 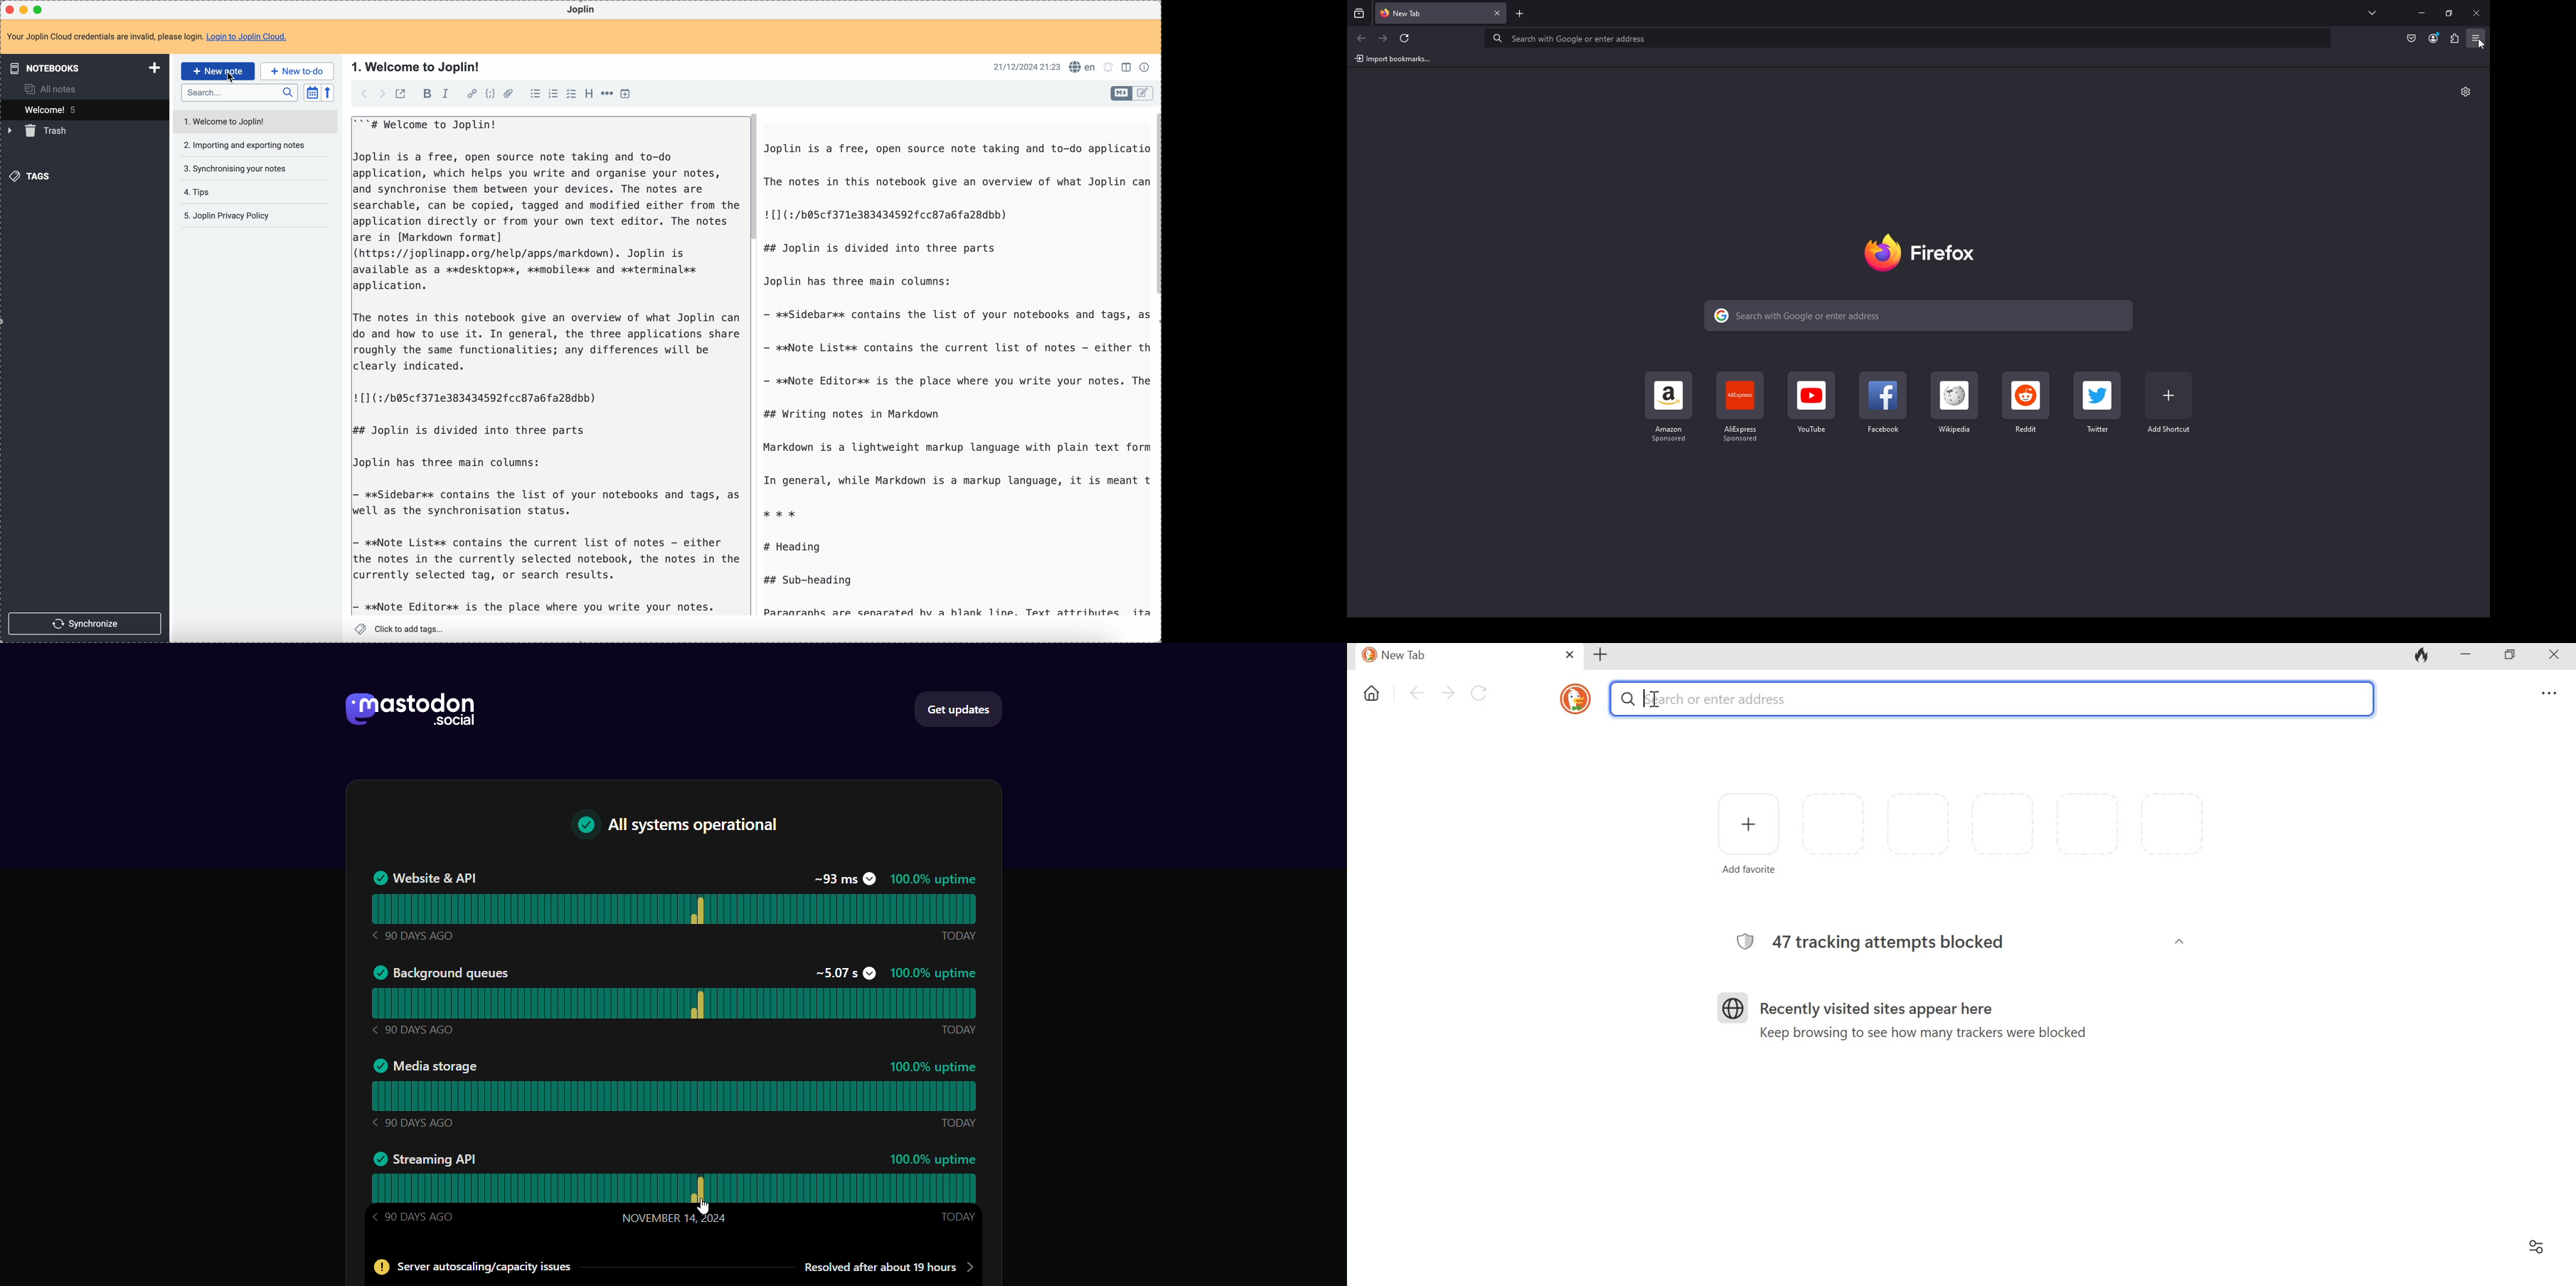 I want to click on toggle edit layout, so click(x=1122, y=93).